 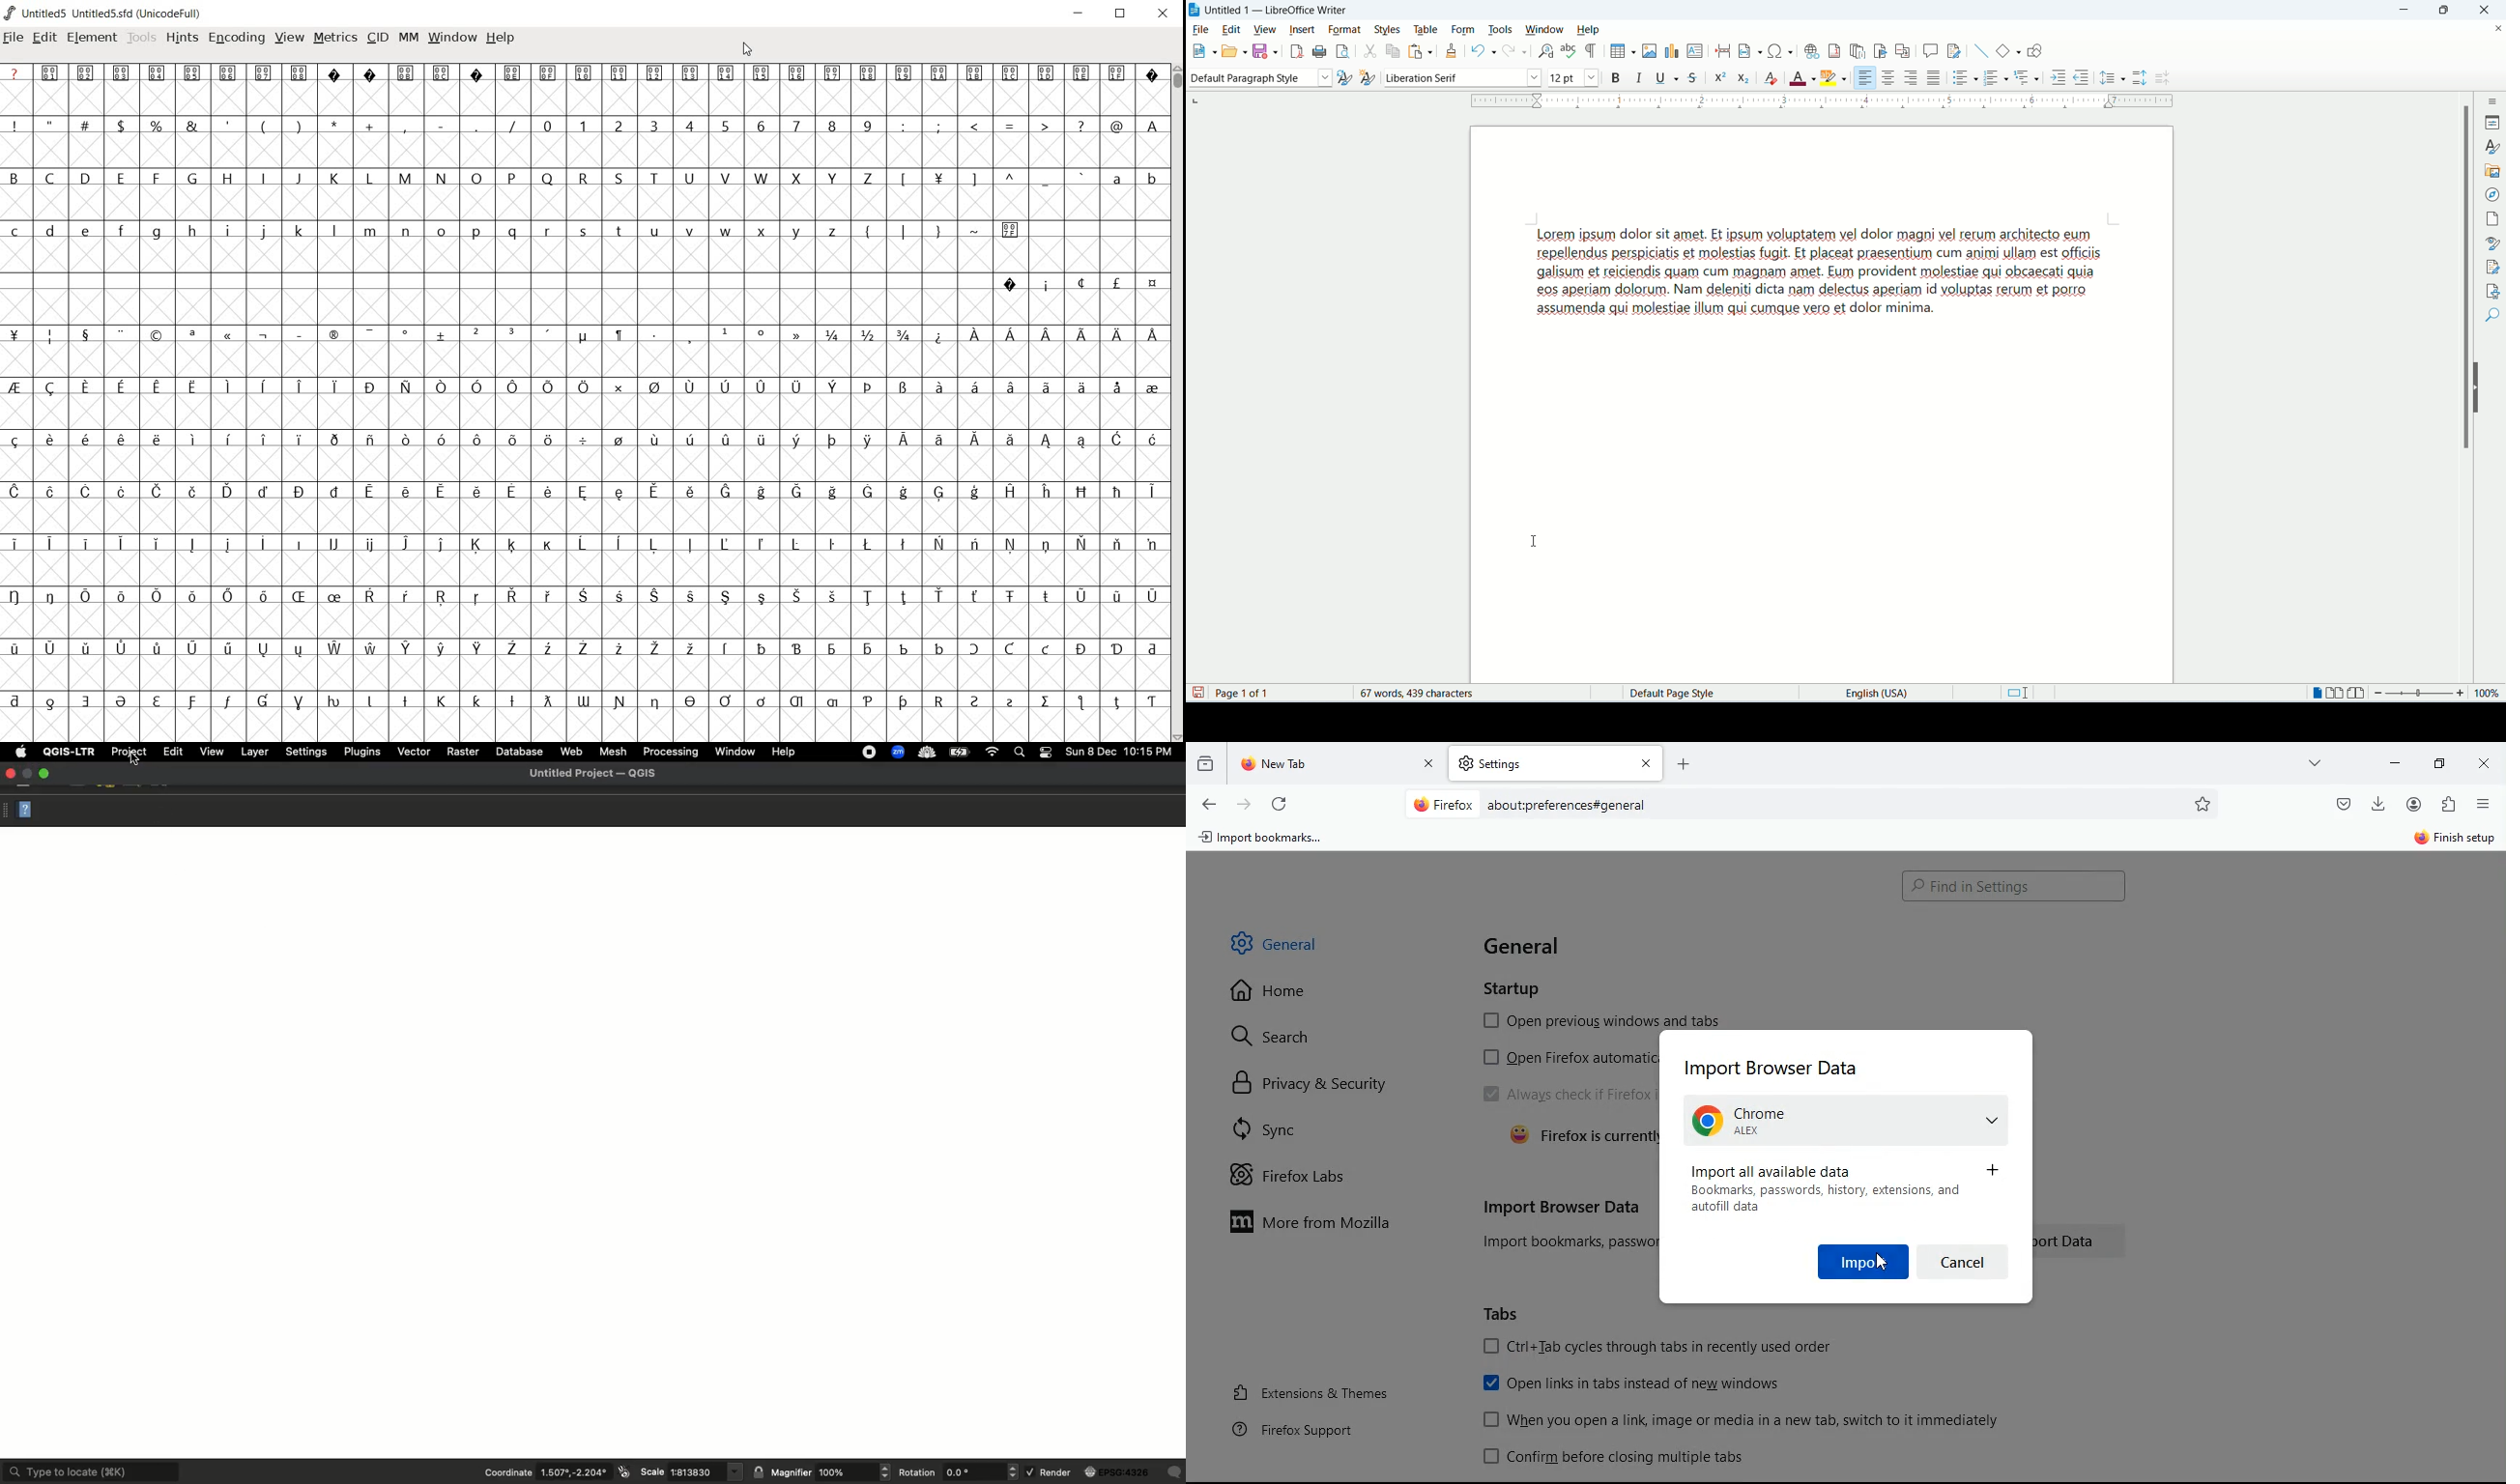 What do you see at coordinates (976, 76) in the screenshot?
I see `Symbol` at bounding box center [976, 76].